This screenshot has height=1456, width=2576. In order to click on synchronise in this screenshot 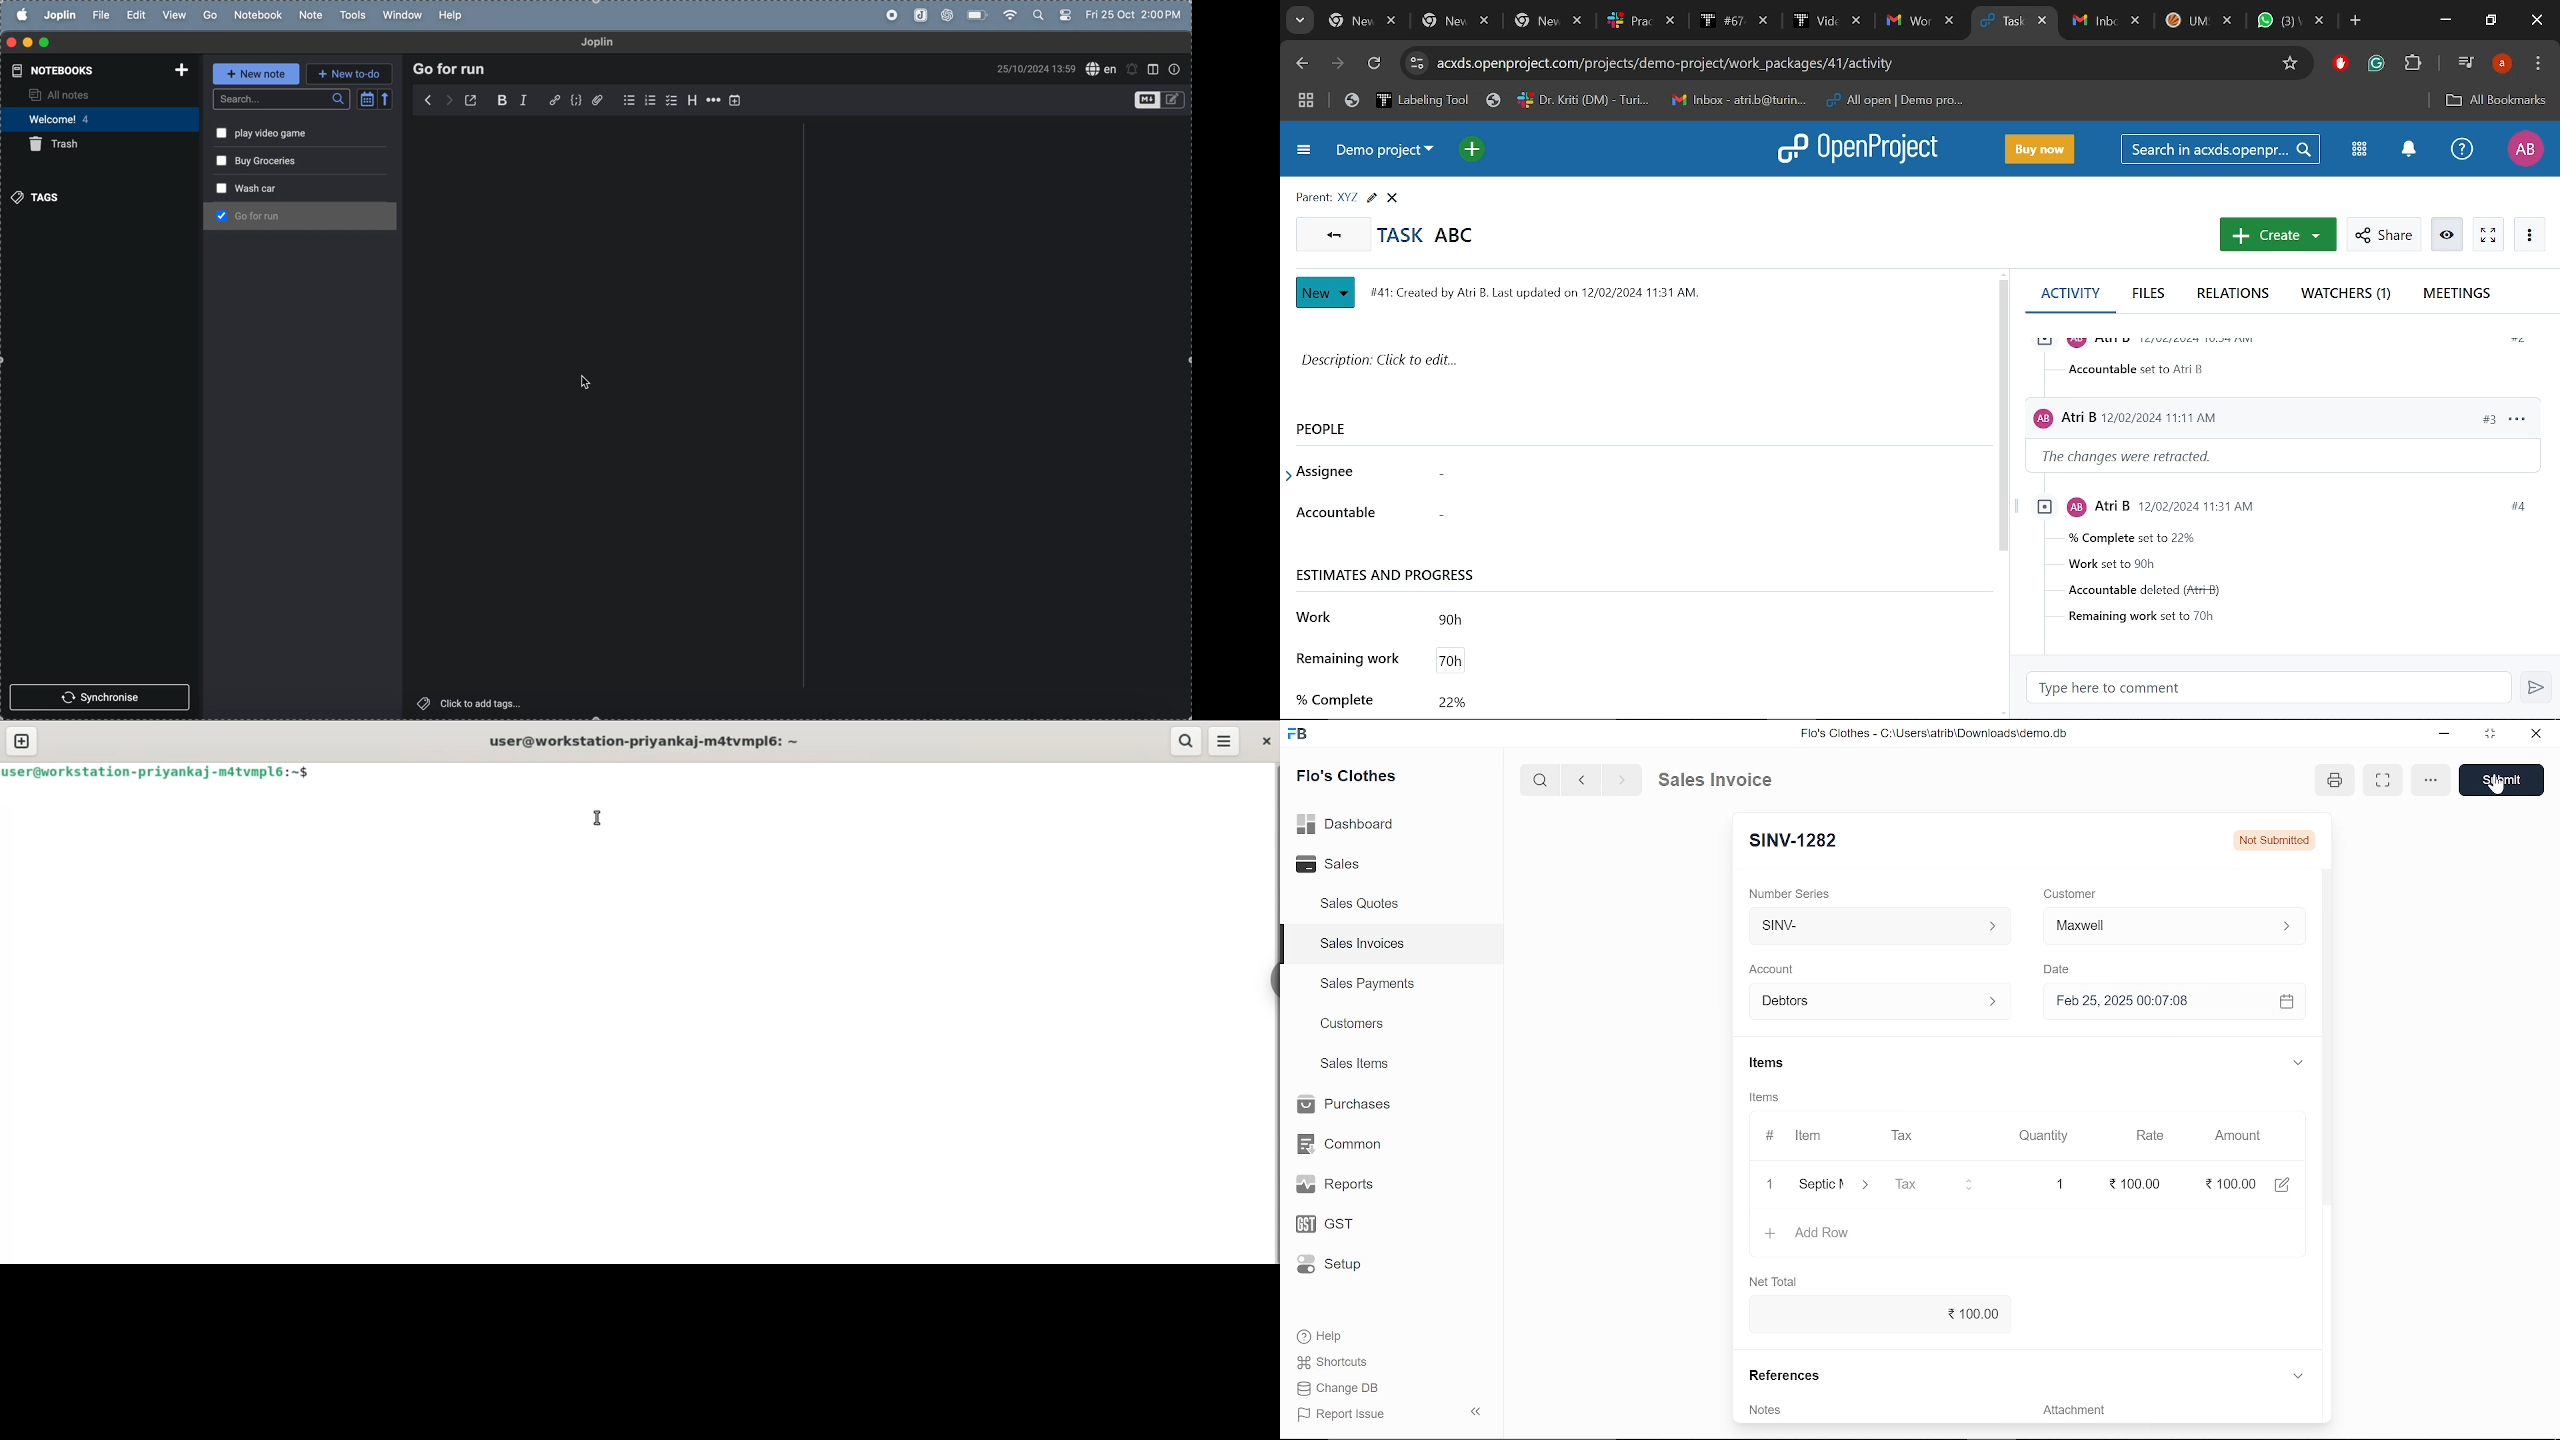, I will do `click(101, 697)`.